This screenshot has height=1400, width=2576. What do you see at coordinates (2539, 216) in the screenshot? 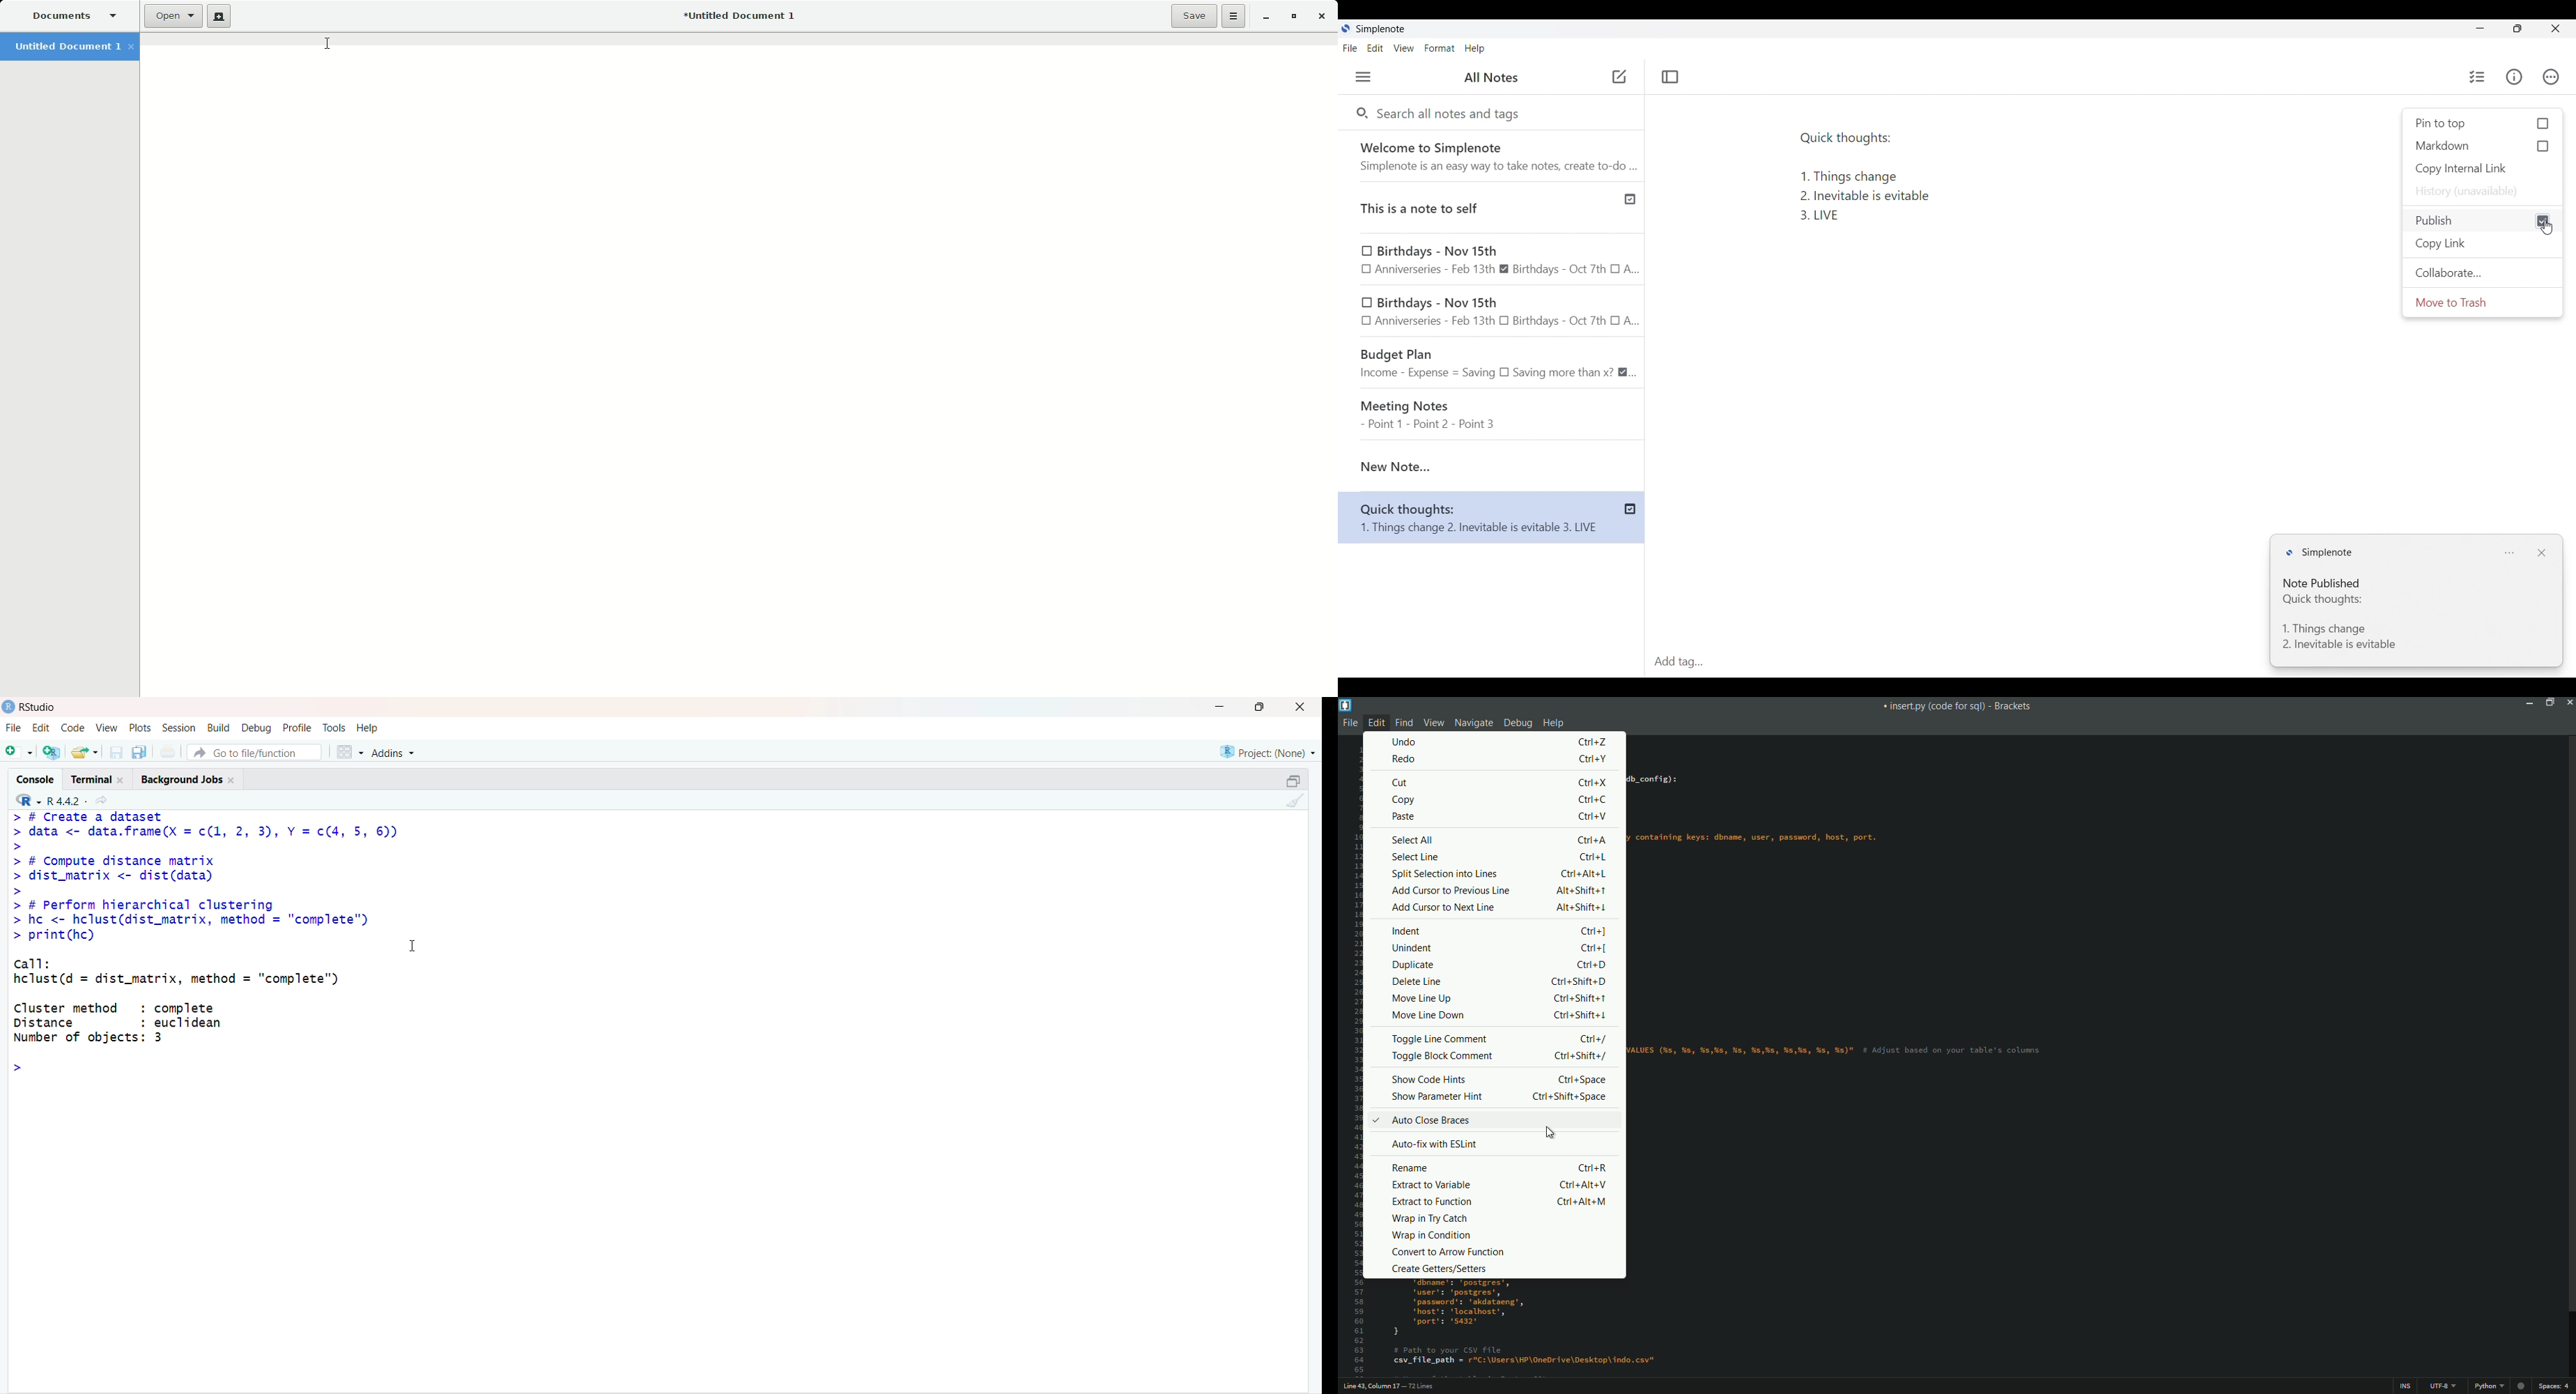
I see `cursor` at bounding box center [2539, 216].